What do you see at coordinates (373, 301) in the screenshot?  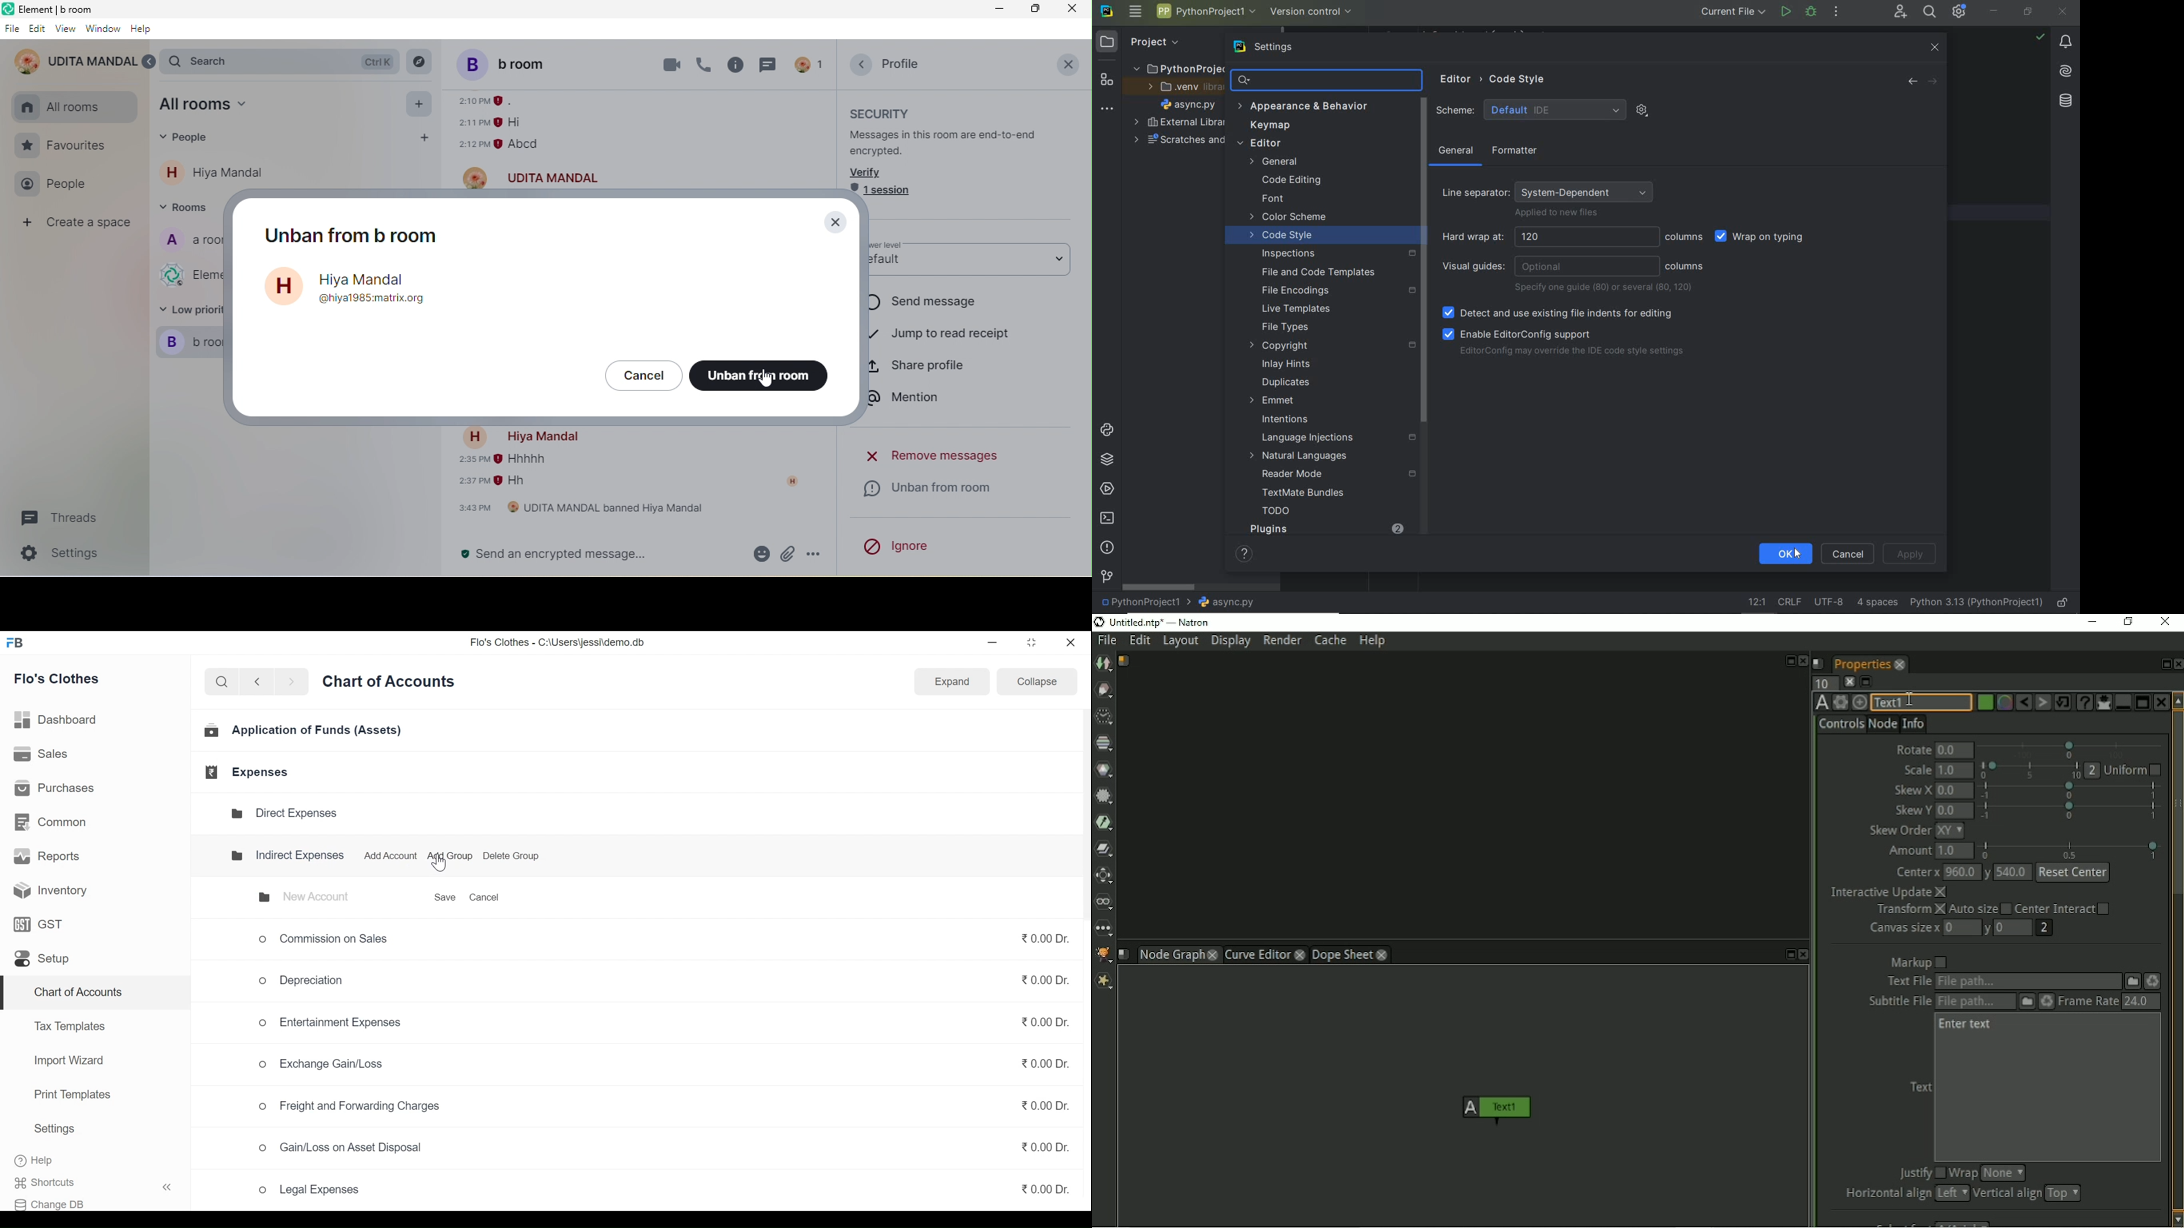 I see `@hiya1985matrix.org` at bounding box center [373, 301].